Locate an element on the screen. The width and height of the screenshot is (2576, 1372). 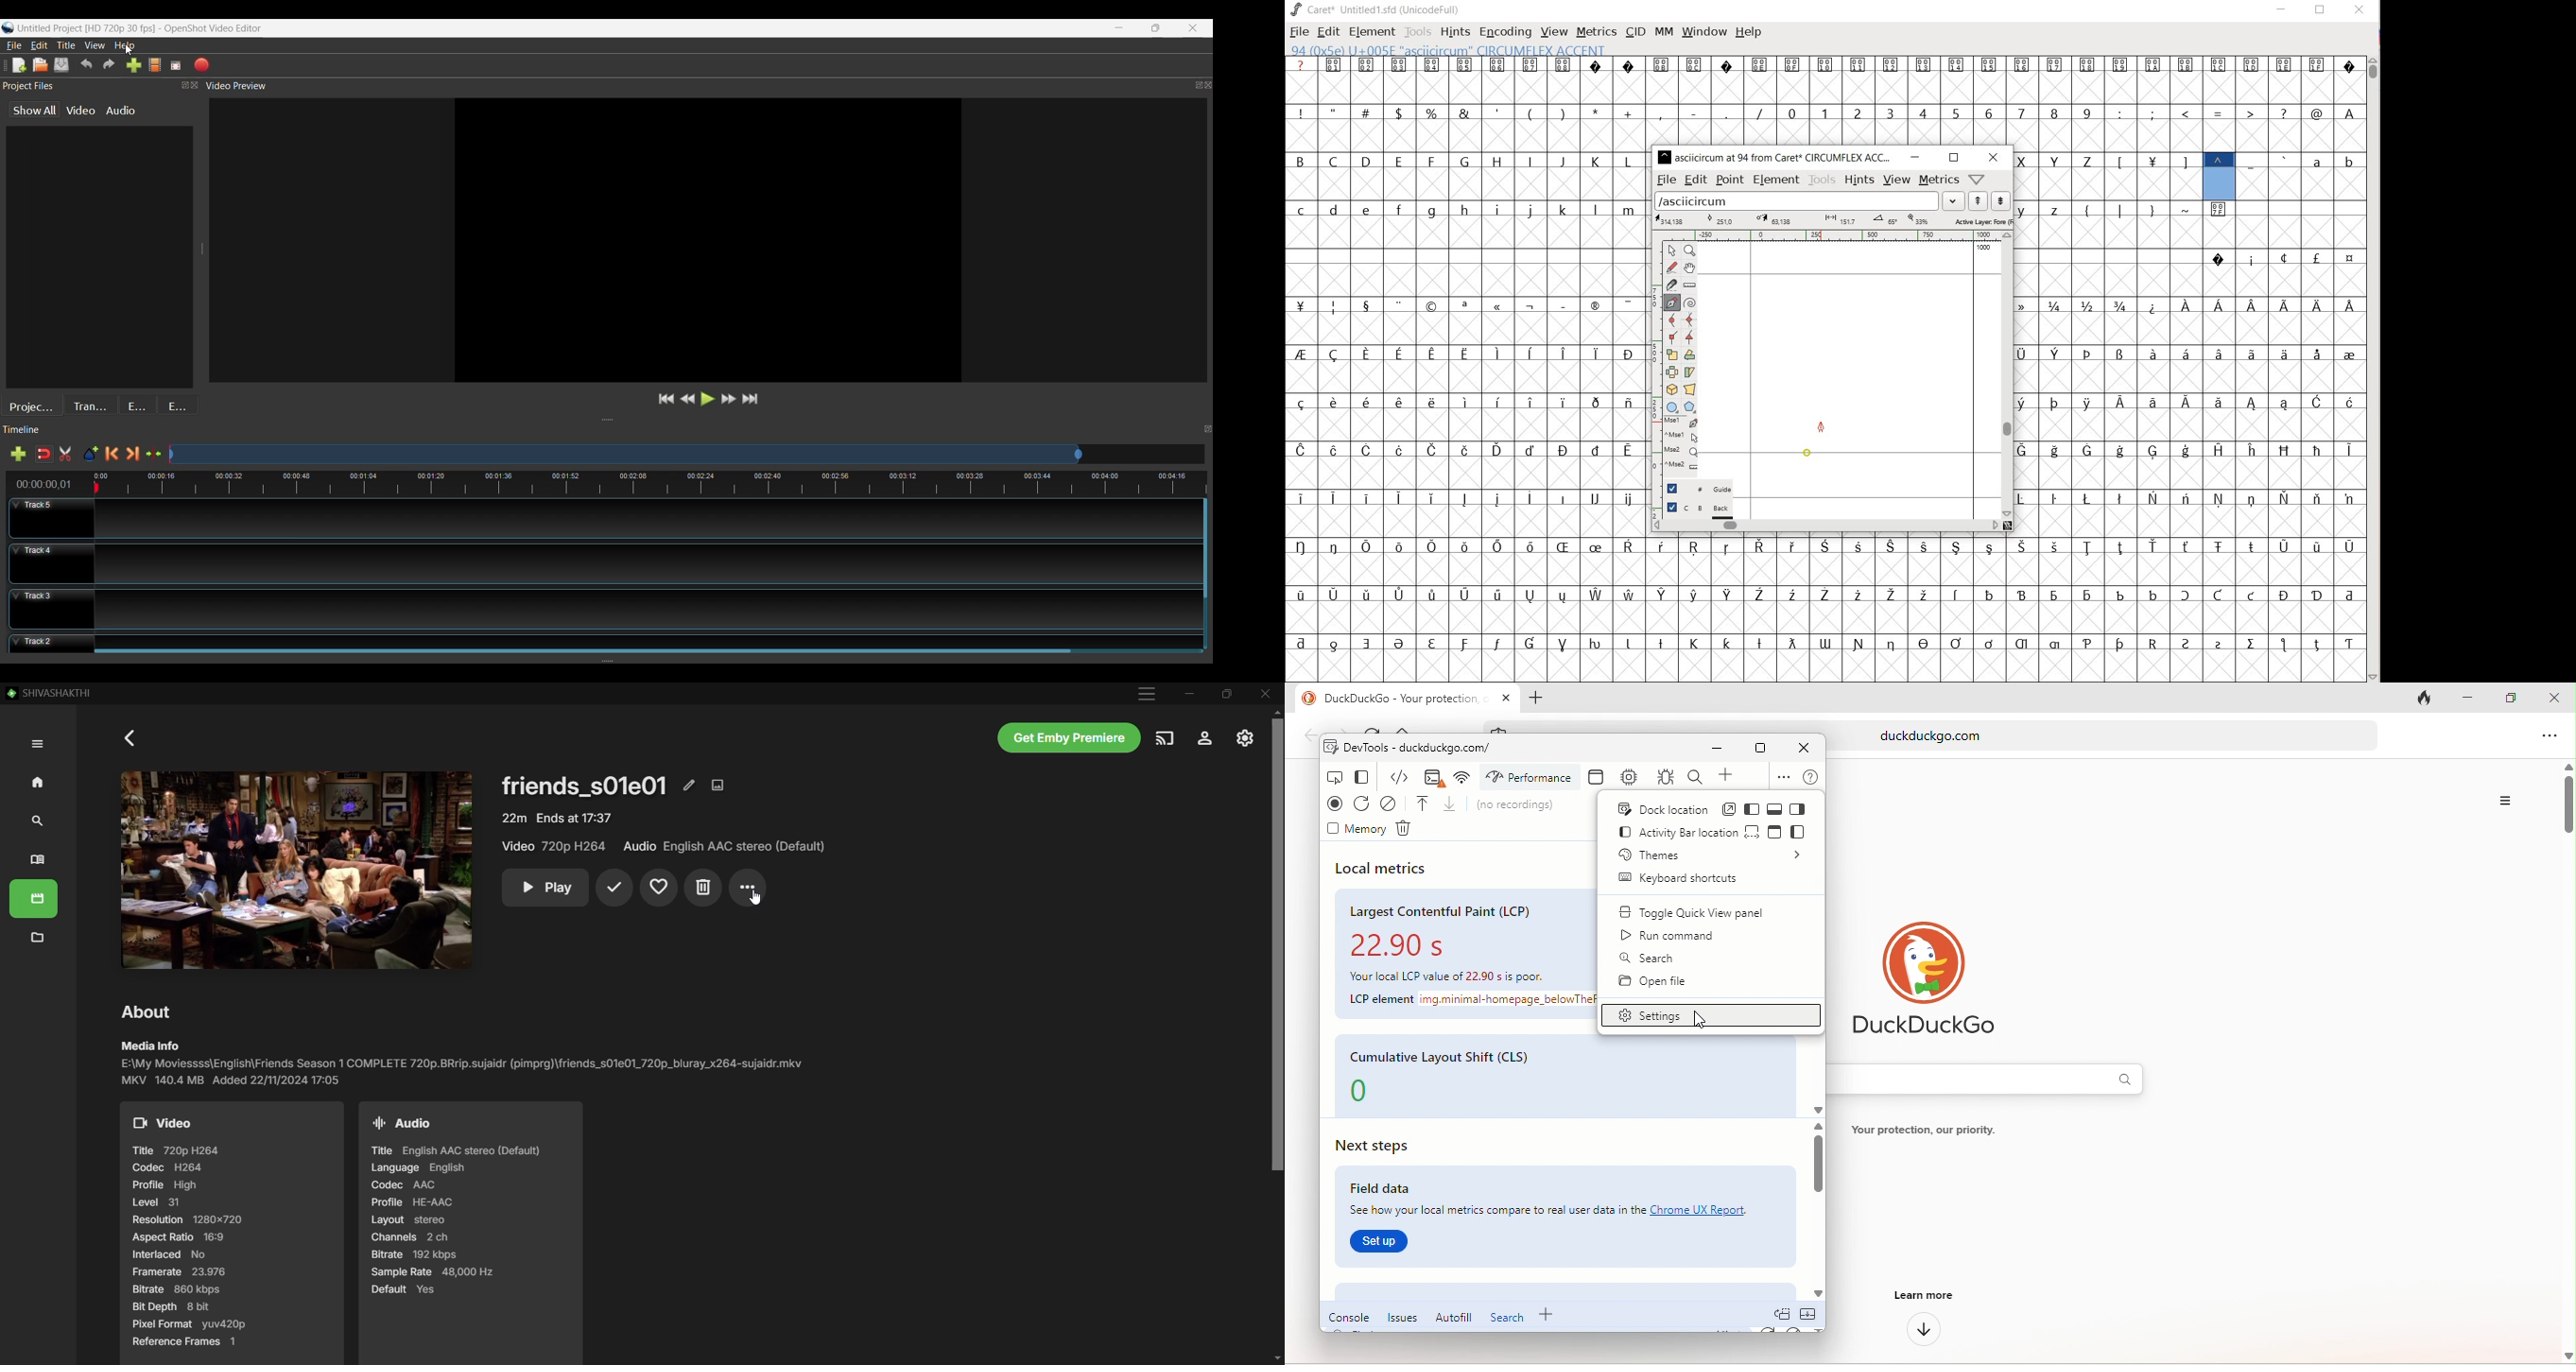
add is located at coordinates (1733, 777).